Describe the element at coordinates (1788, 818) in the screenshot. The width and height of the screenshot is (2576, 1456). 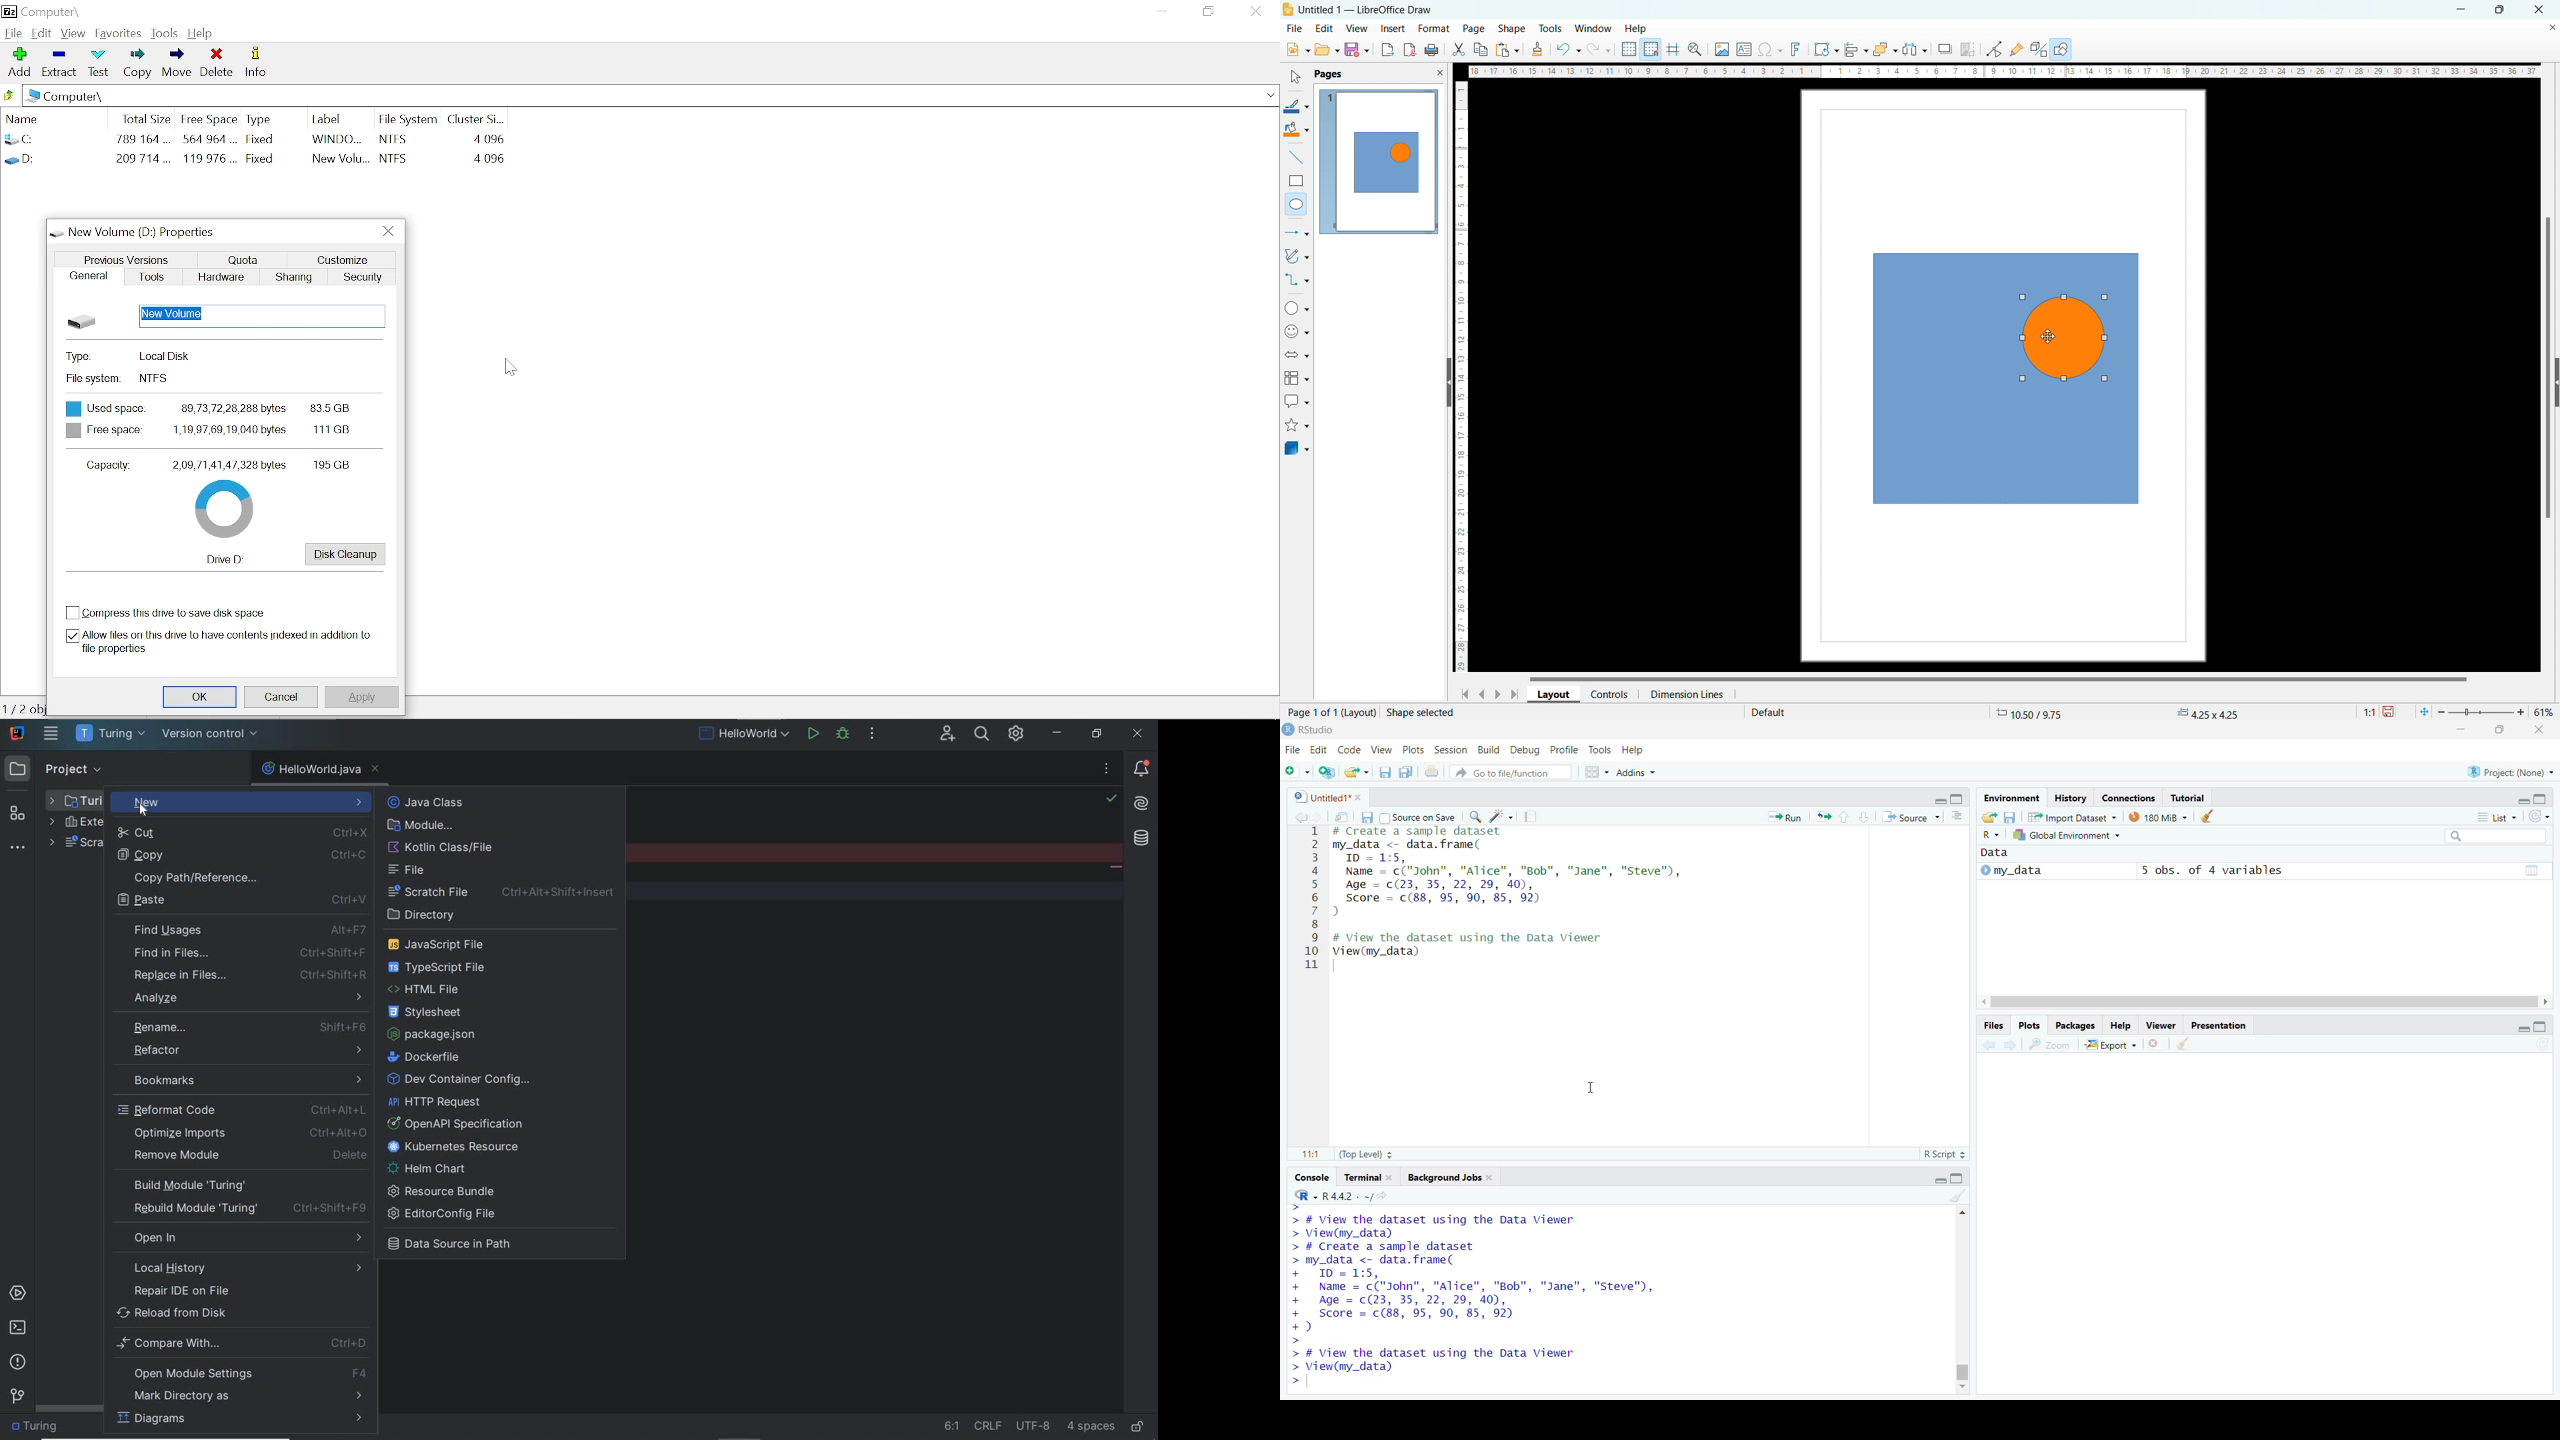
I see `Run` at that location.